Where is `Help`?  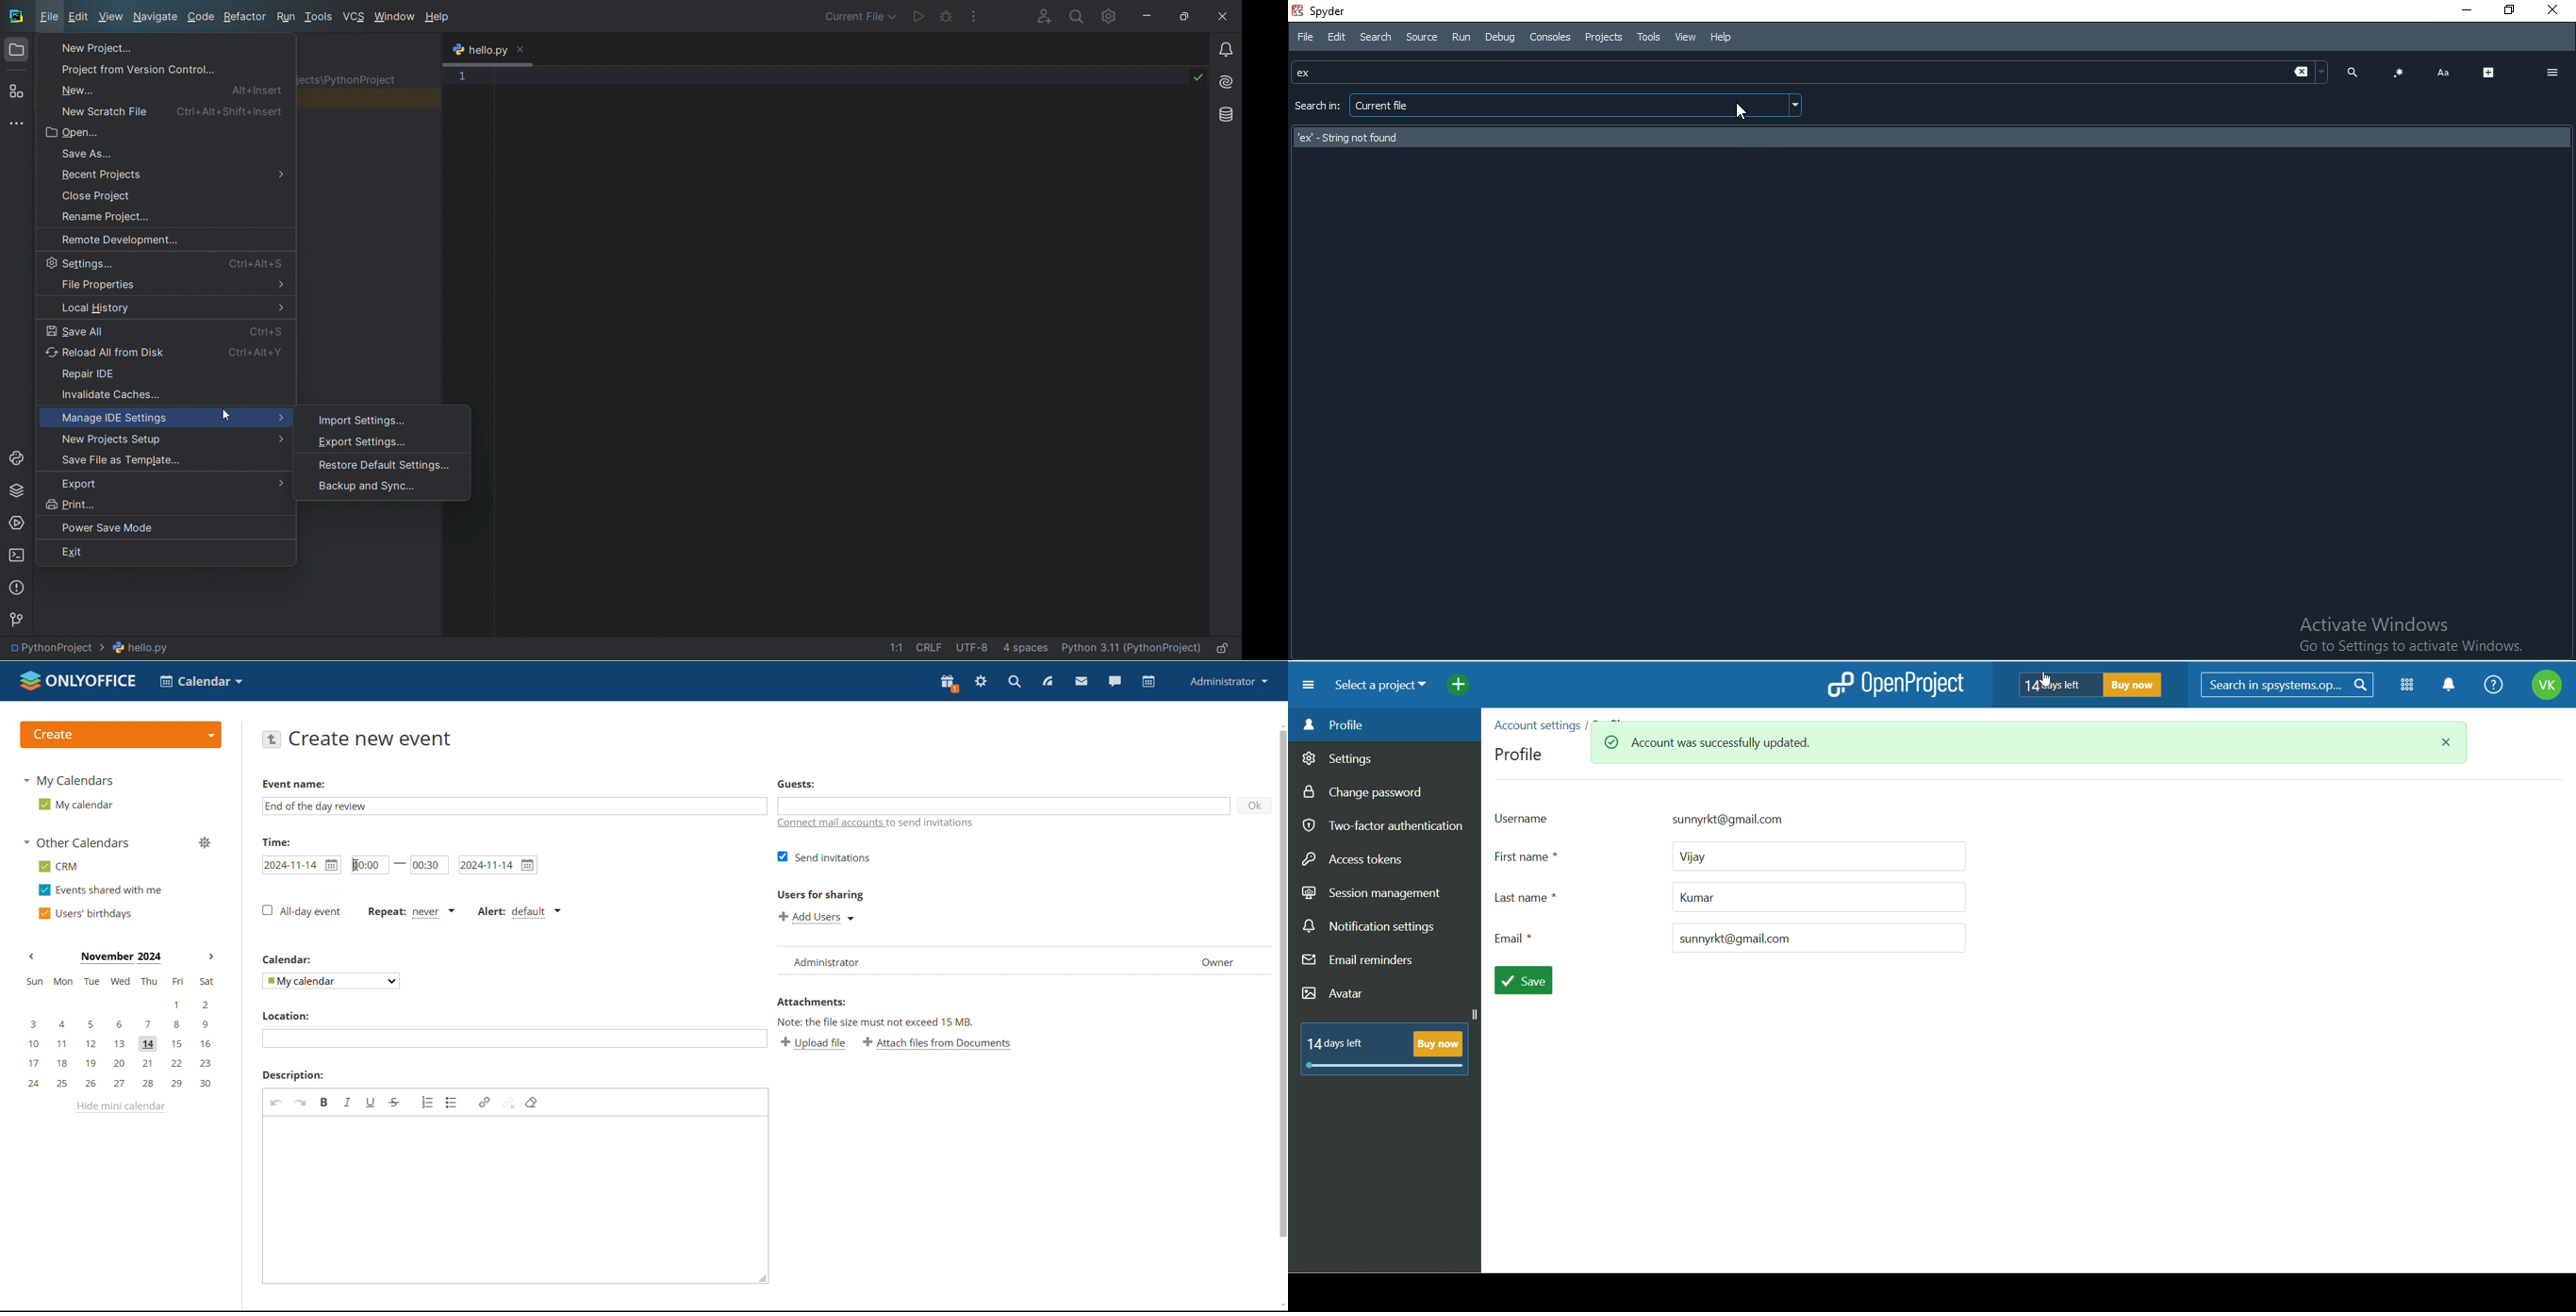
Help is located at coordinates (1726, 38).